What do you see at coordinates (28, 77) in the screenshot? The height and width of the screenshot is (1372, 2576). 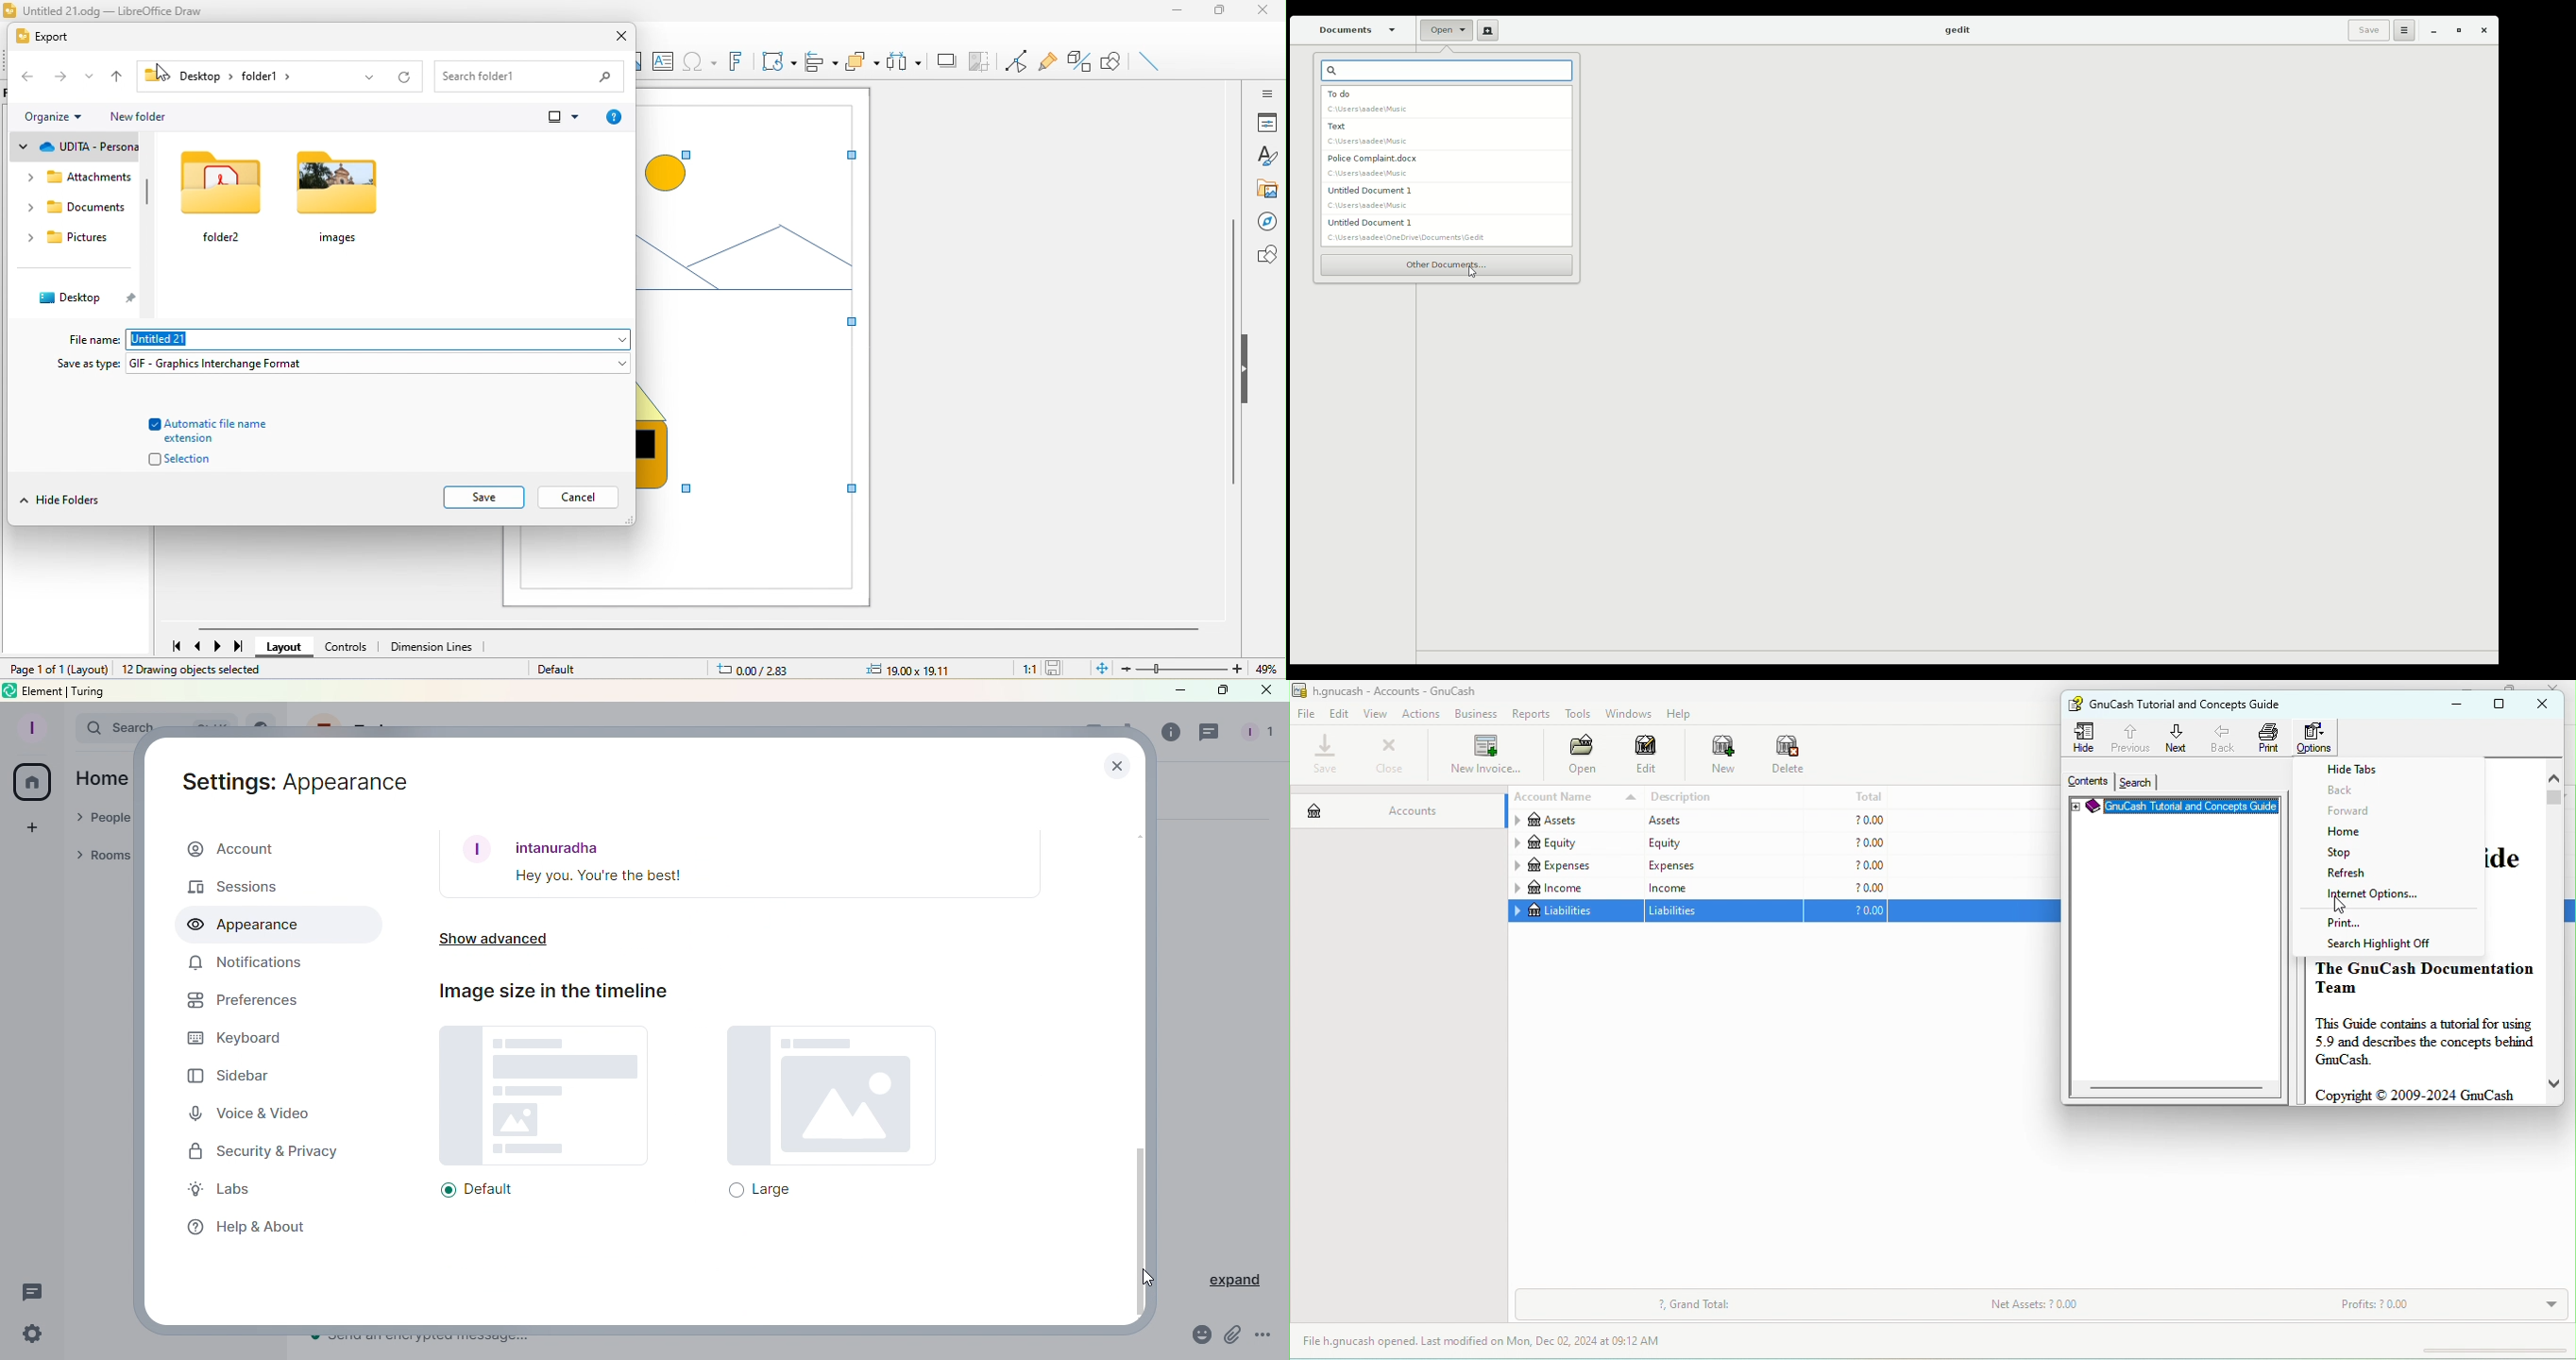 I see `back` at bounding box center [28, 77].